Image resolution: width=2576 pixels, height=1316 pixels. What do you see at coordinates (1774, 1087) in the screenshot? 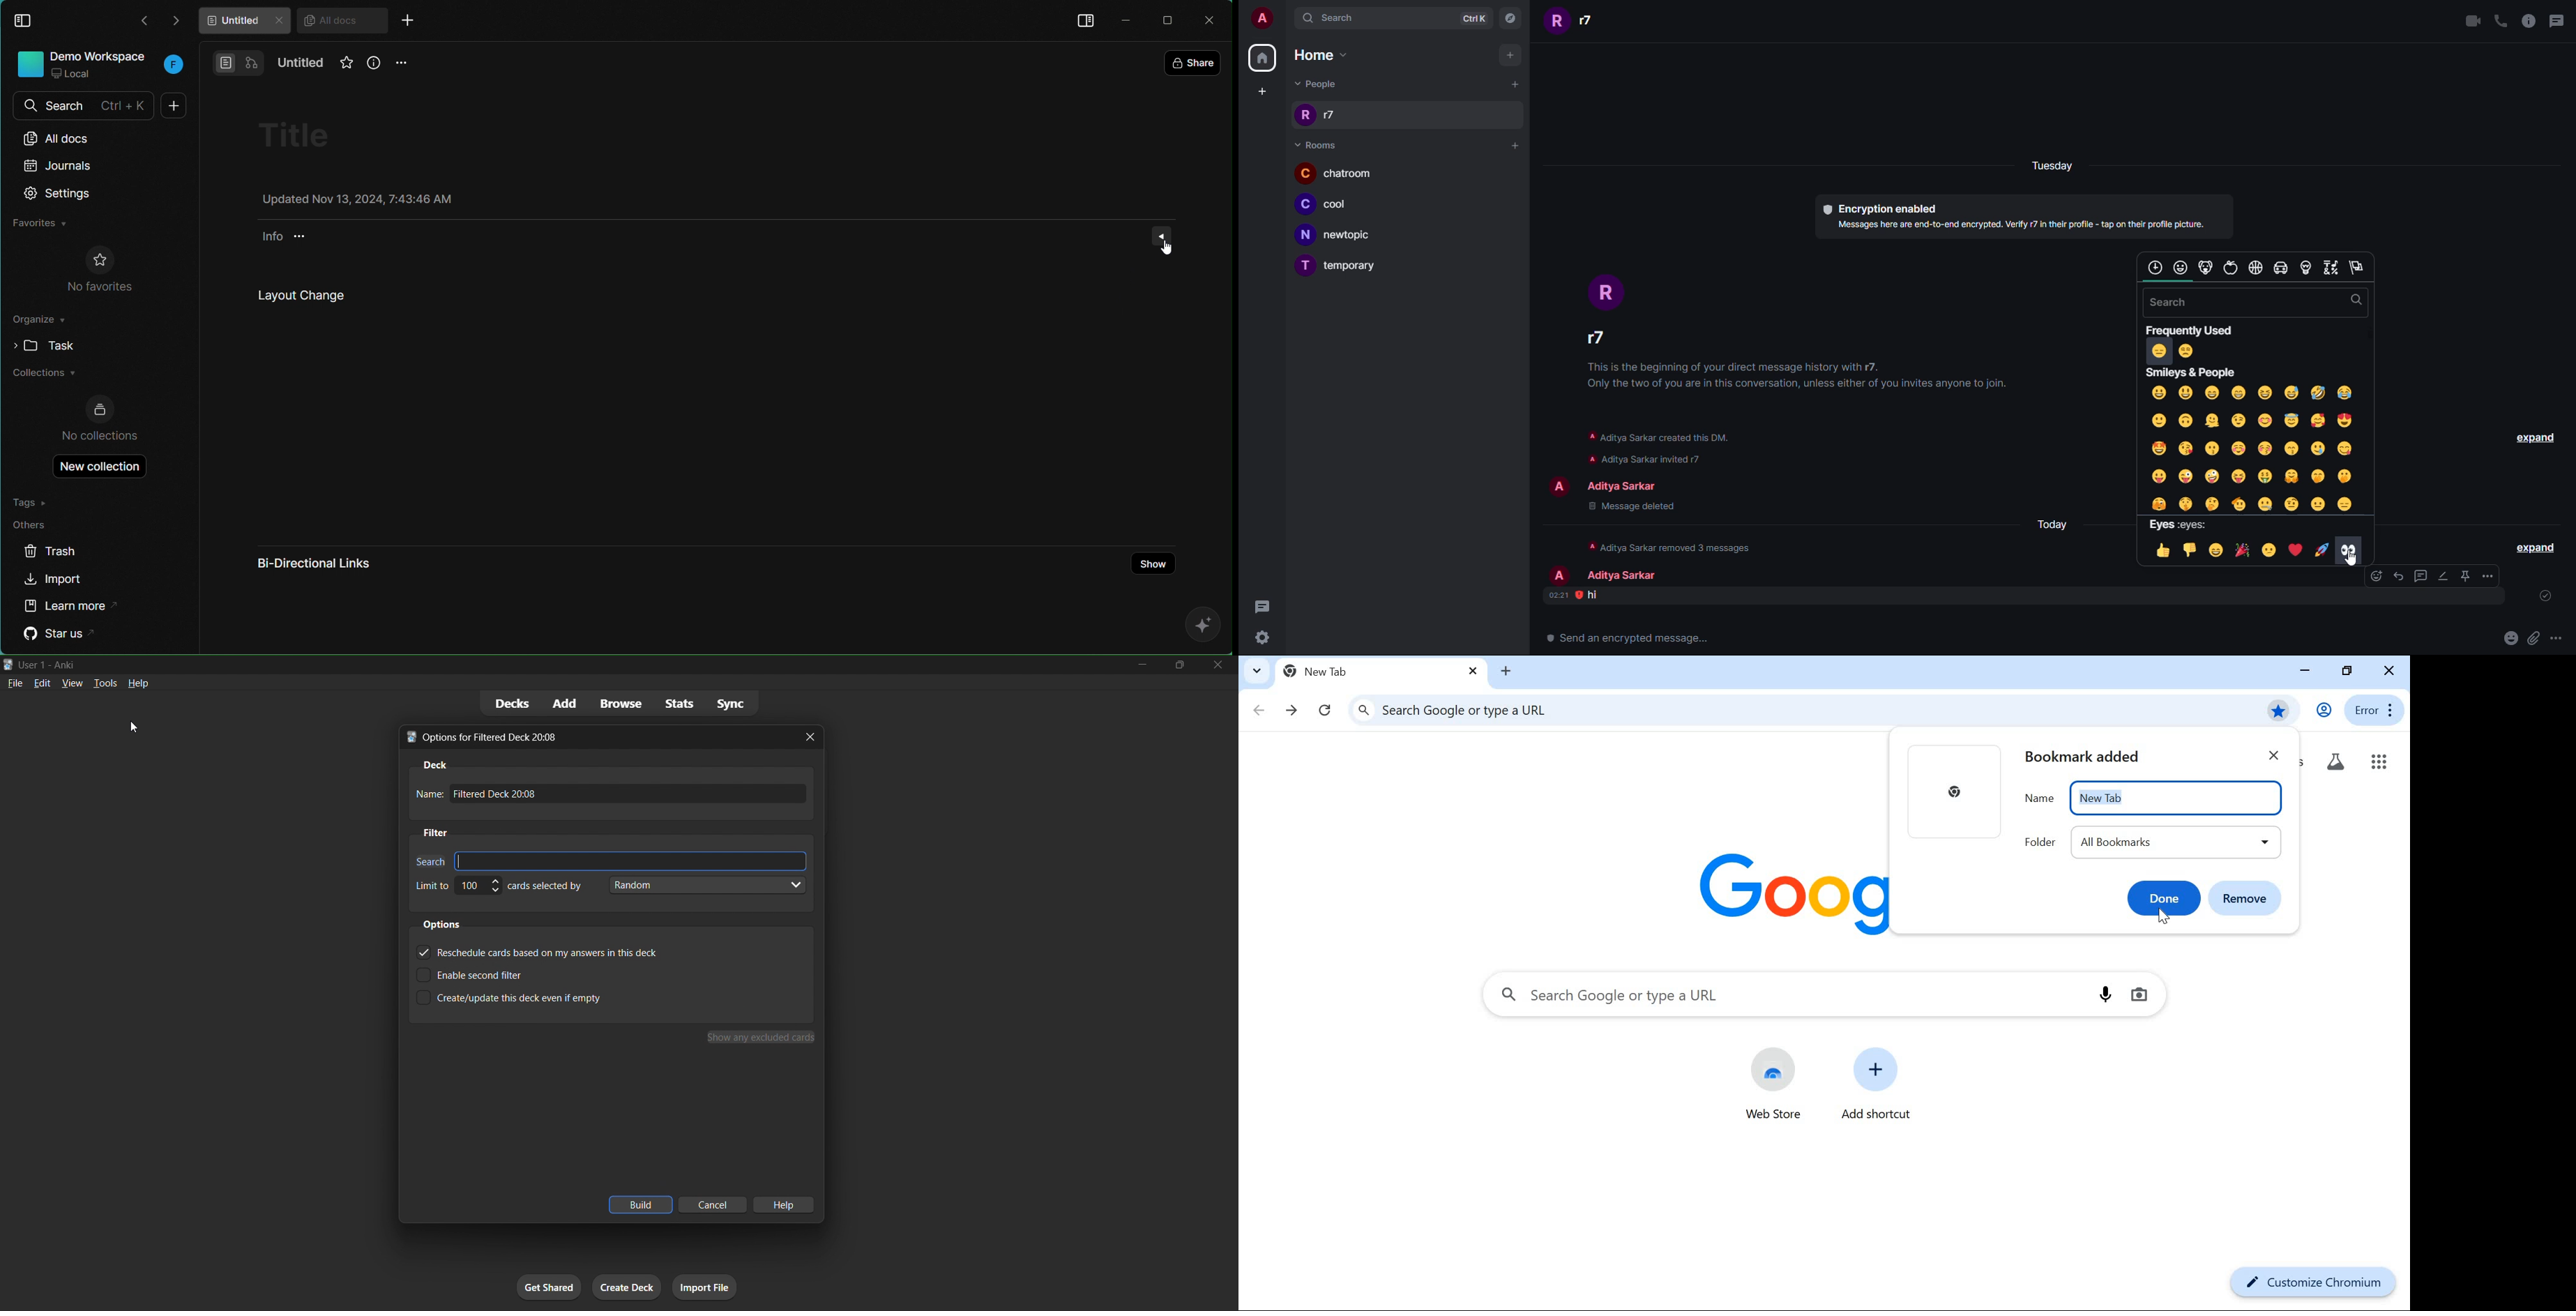
I see `web store` at bounding box center [1774, 1087].